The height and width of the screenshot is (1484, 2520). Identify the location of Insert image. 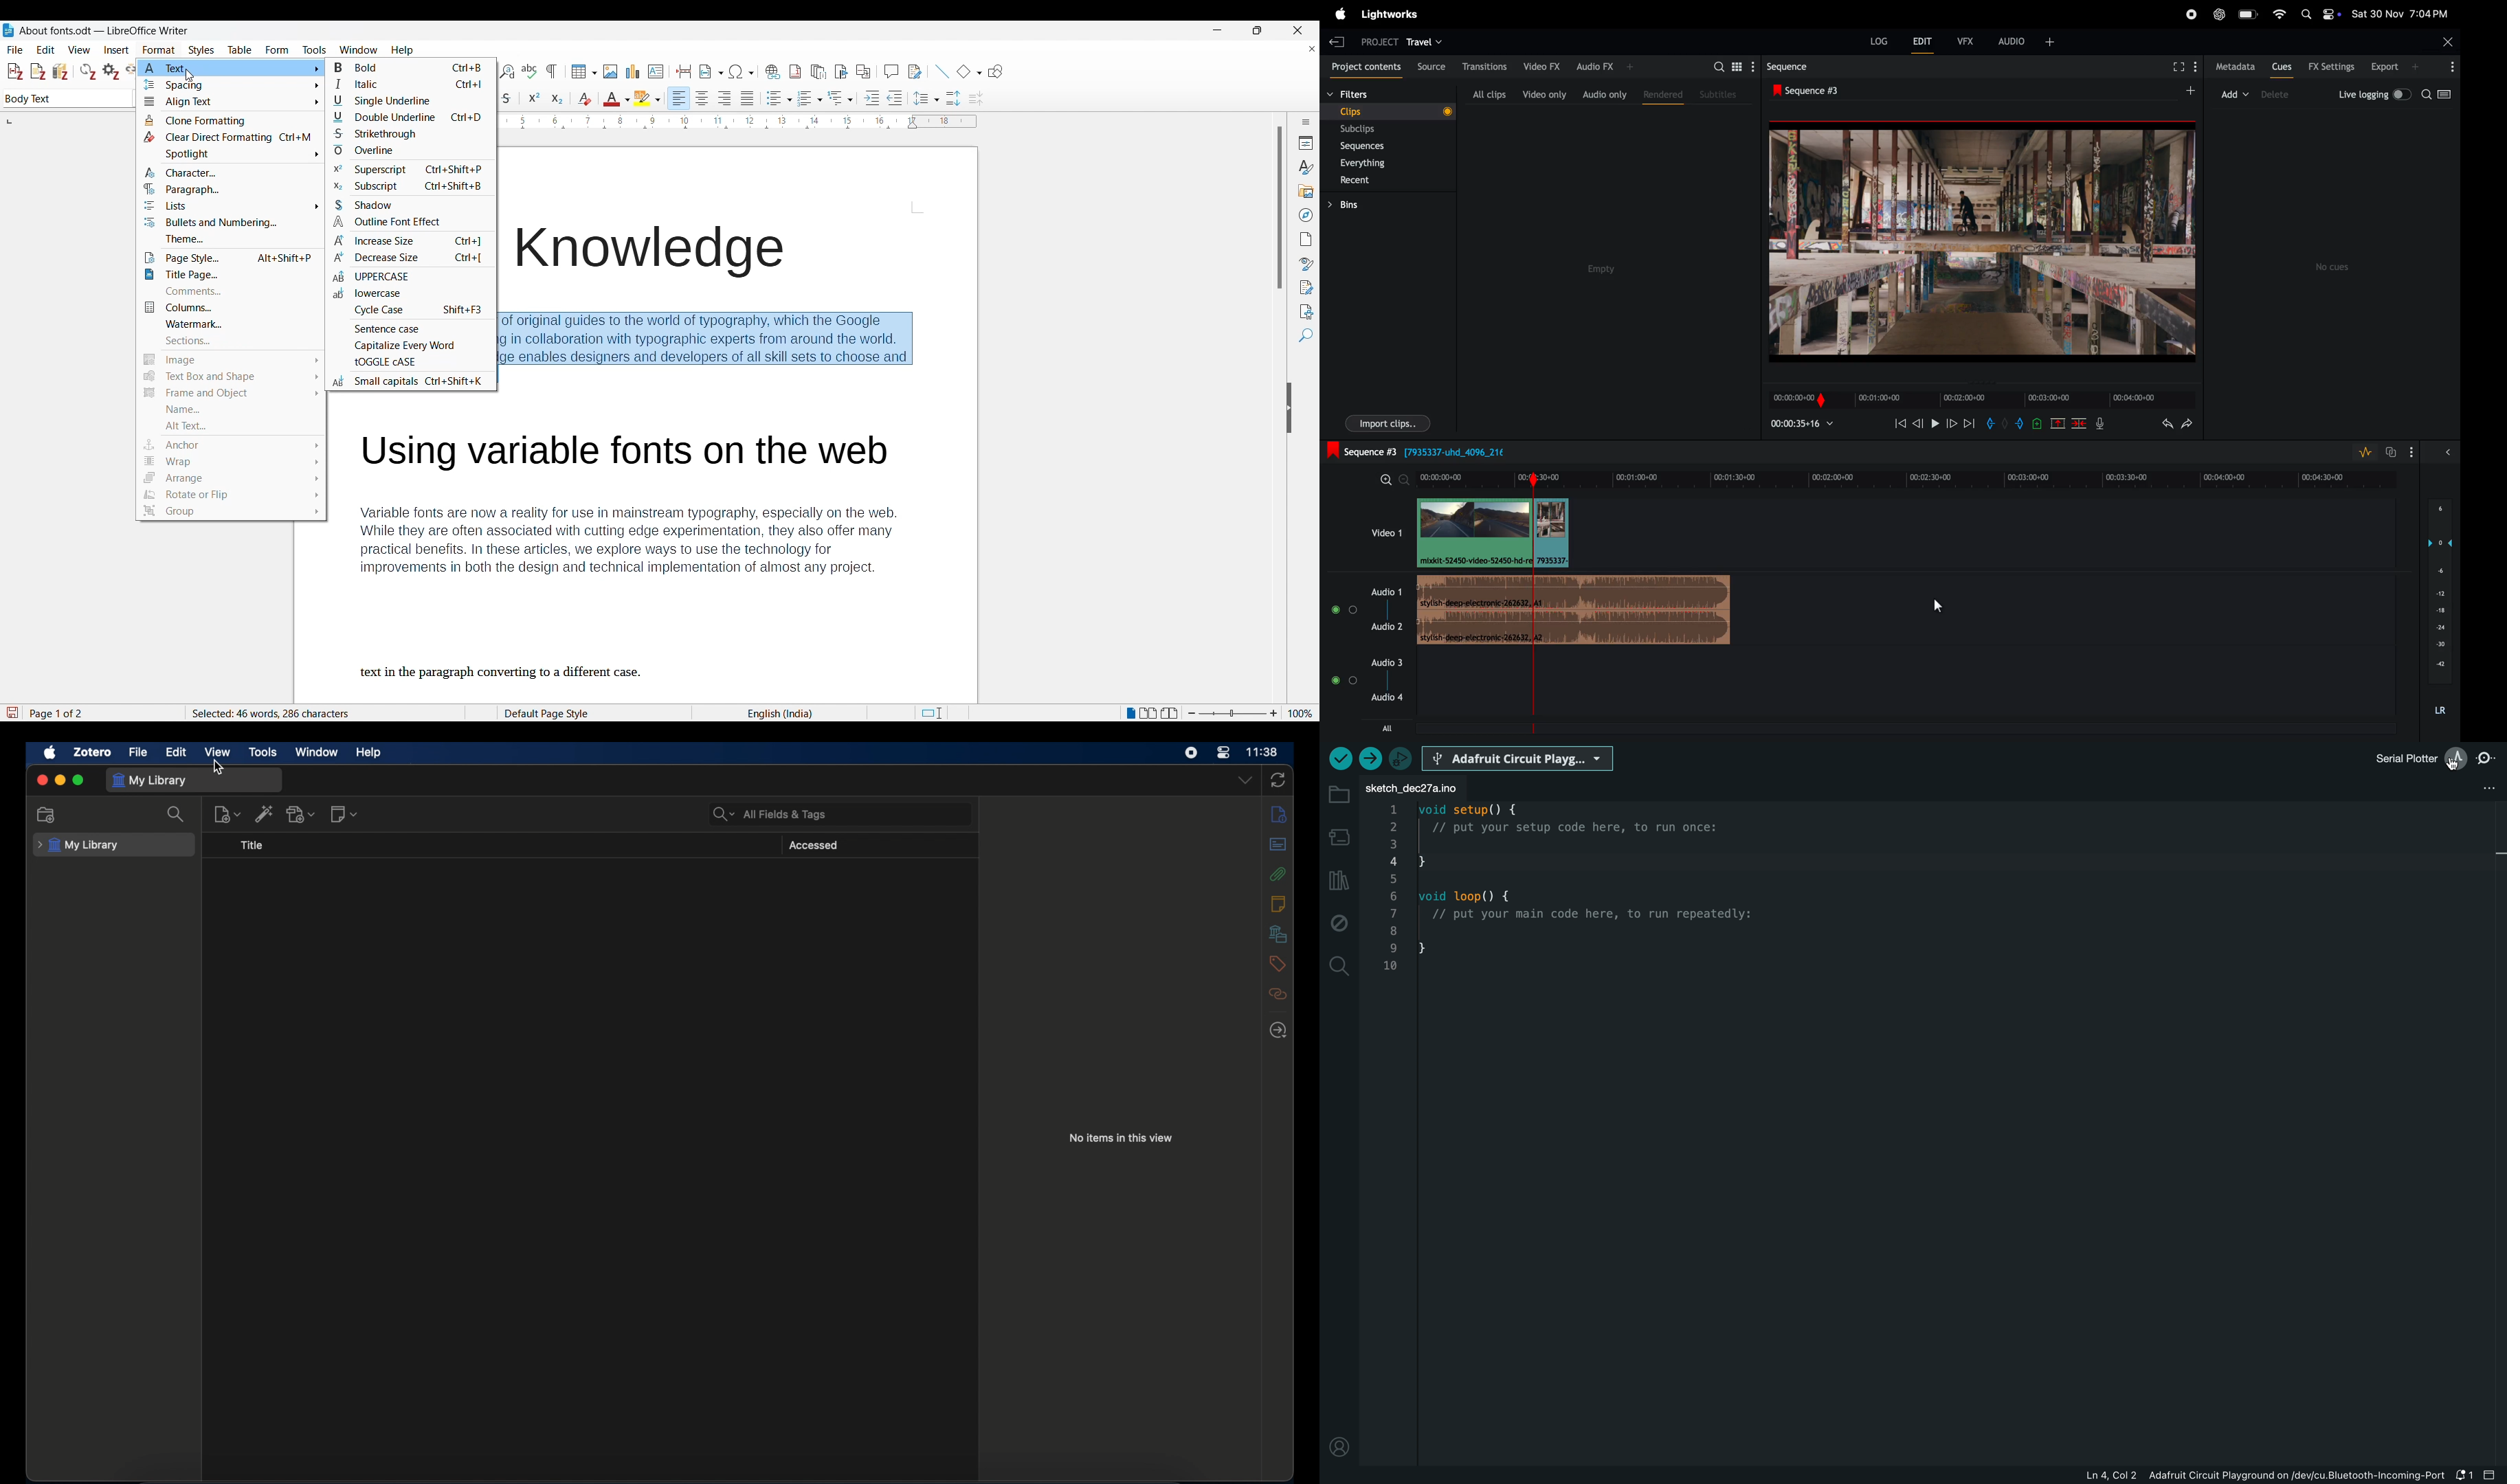
(611, 71).